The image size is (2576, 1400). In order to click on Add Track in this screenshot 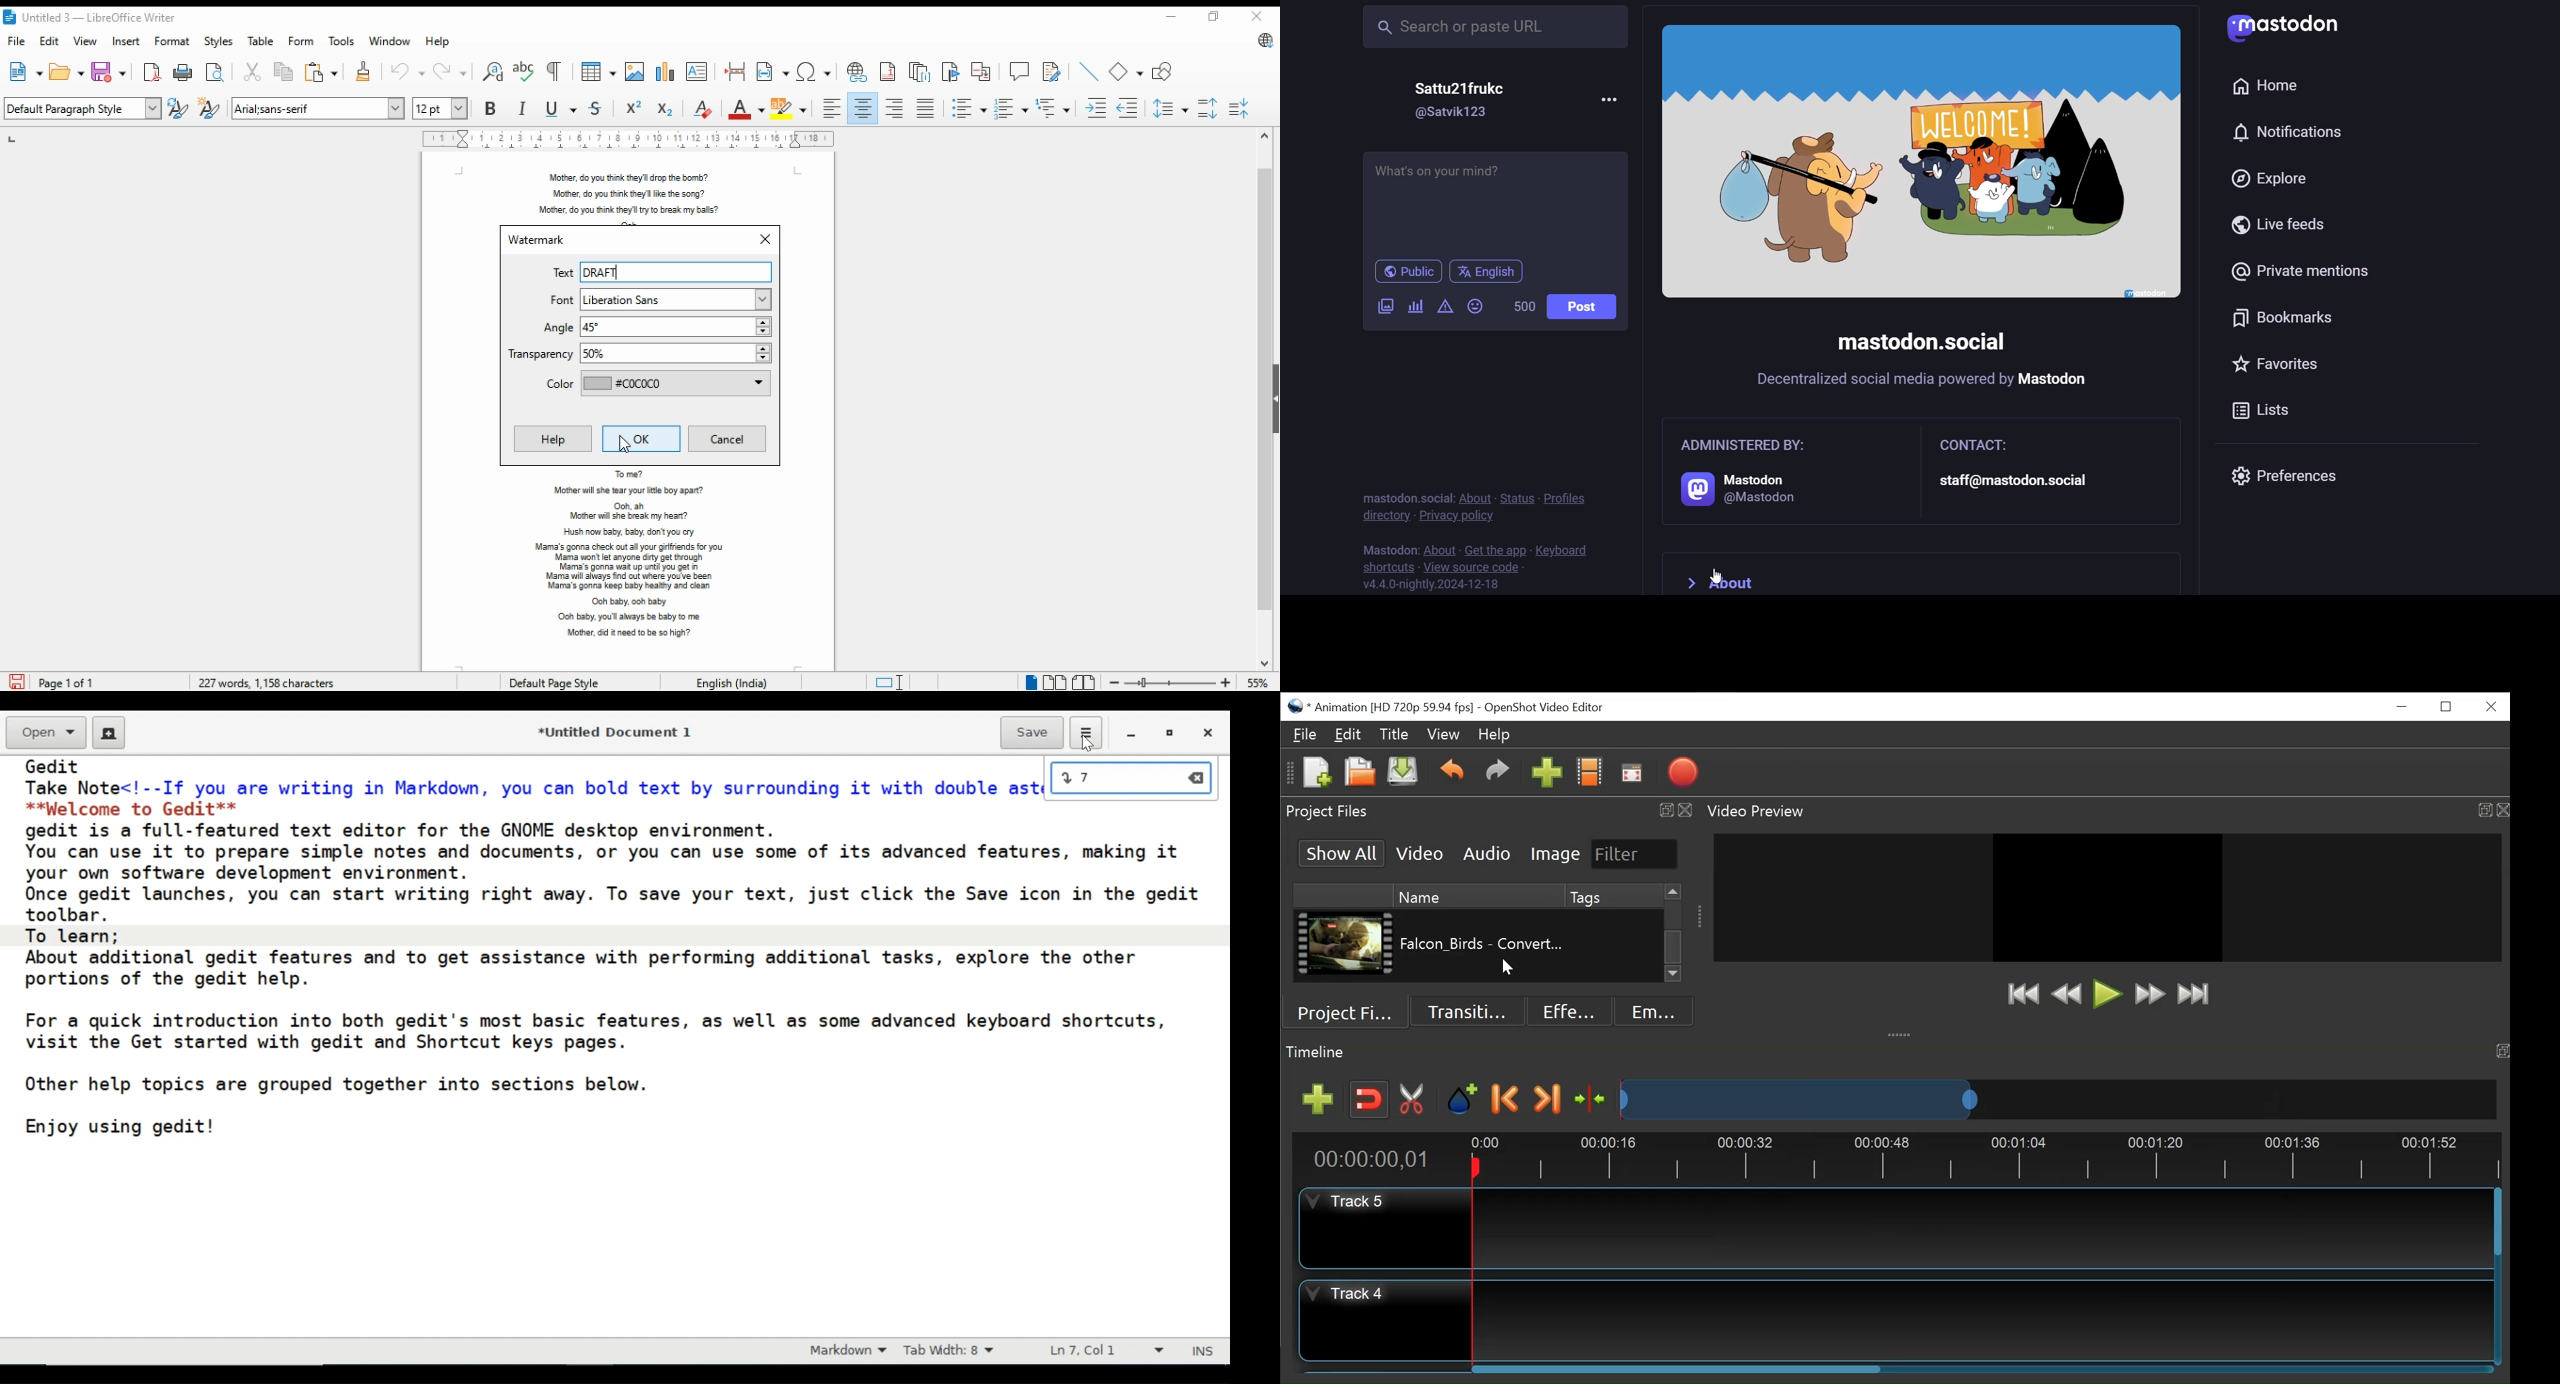, I will do `click(1318, 1100)`.